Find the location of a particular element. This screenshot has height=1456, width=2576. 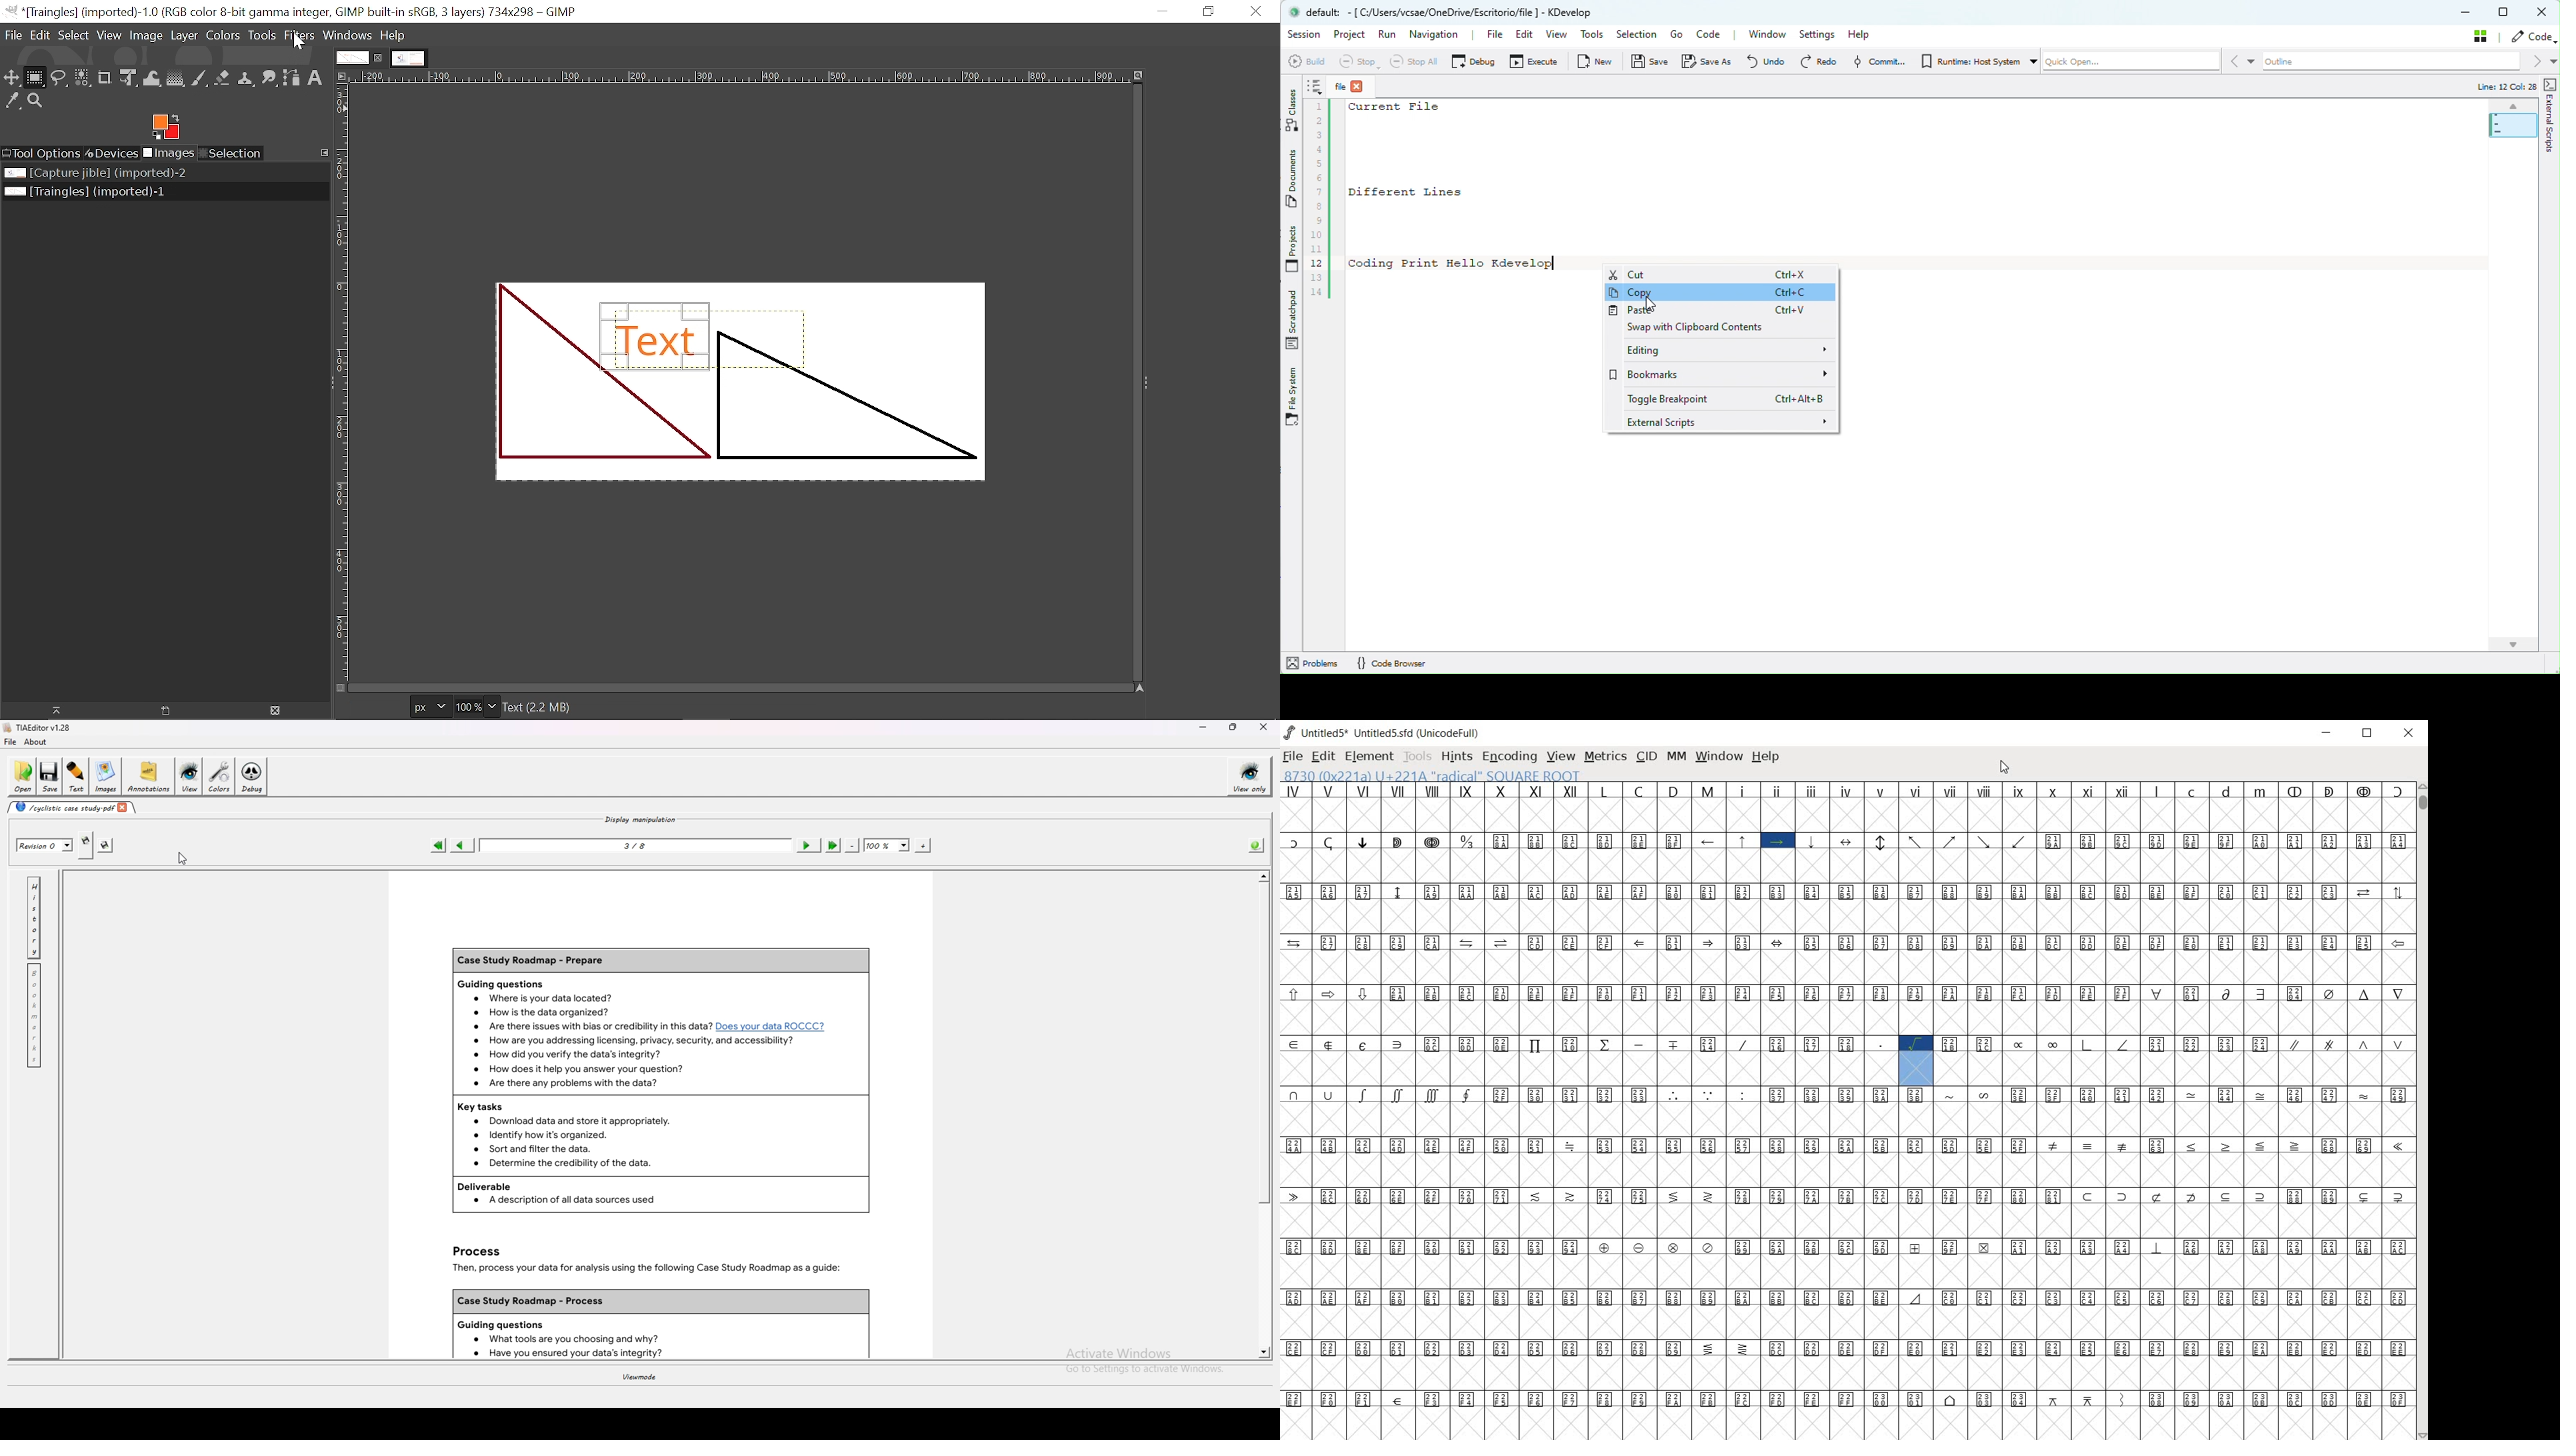

CID is located at coordinates (1645, 757).